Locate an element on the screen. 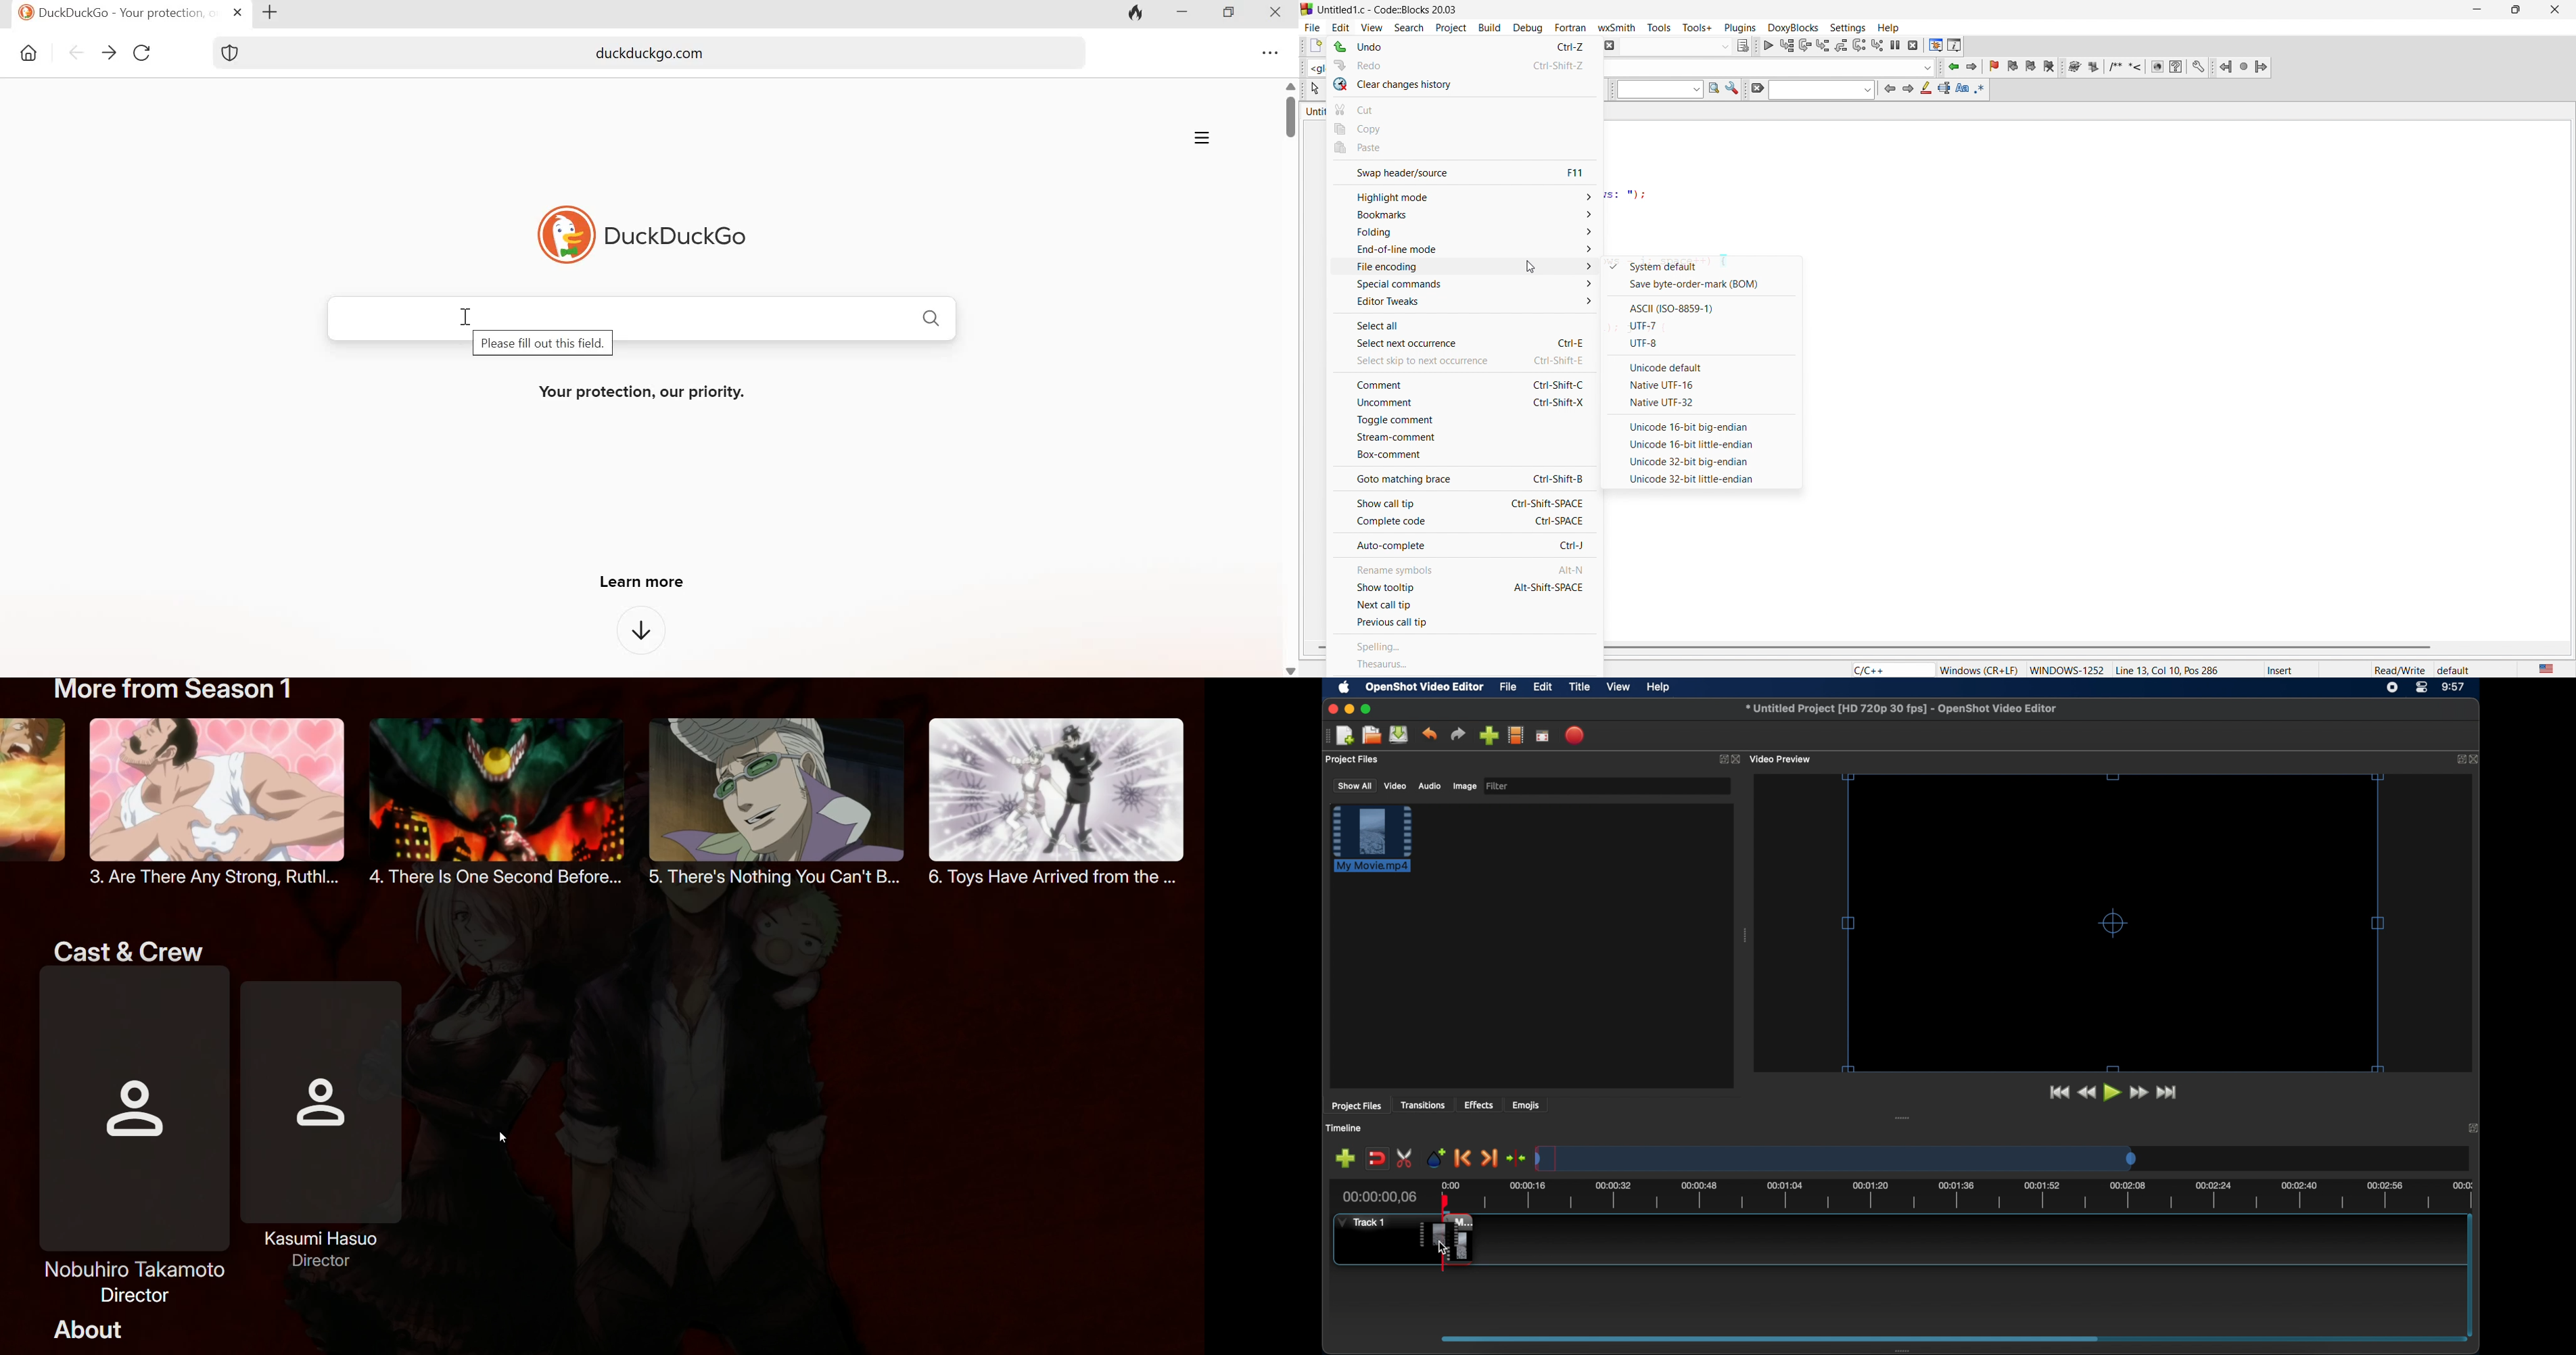 The height and width of the screenshot is (1372, 2576). settings is located at coordinates (1846, 27).